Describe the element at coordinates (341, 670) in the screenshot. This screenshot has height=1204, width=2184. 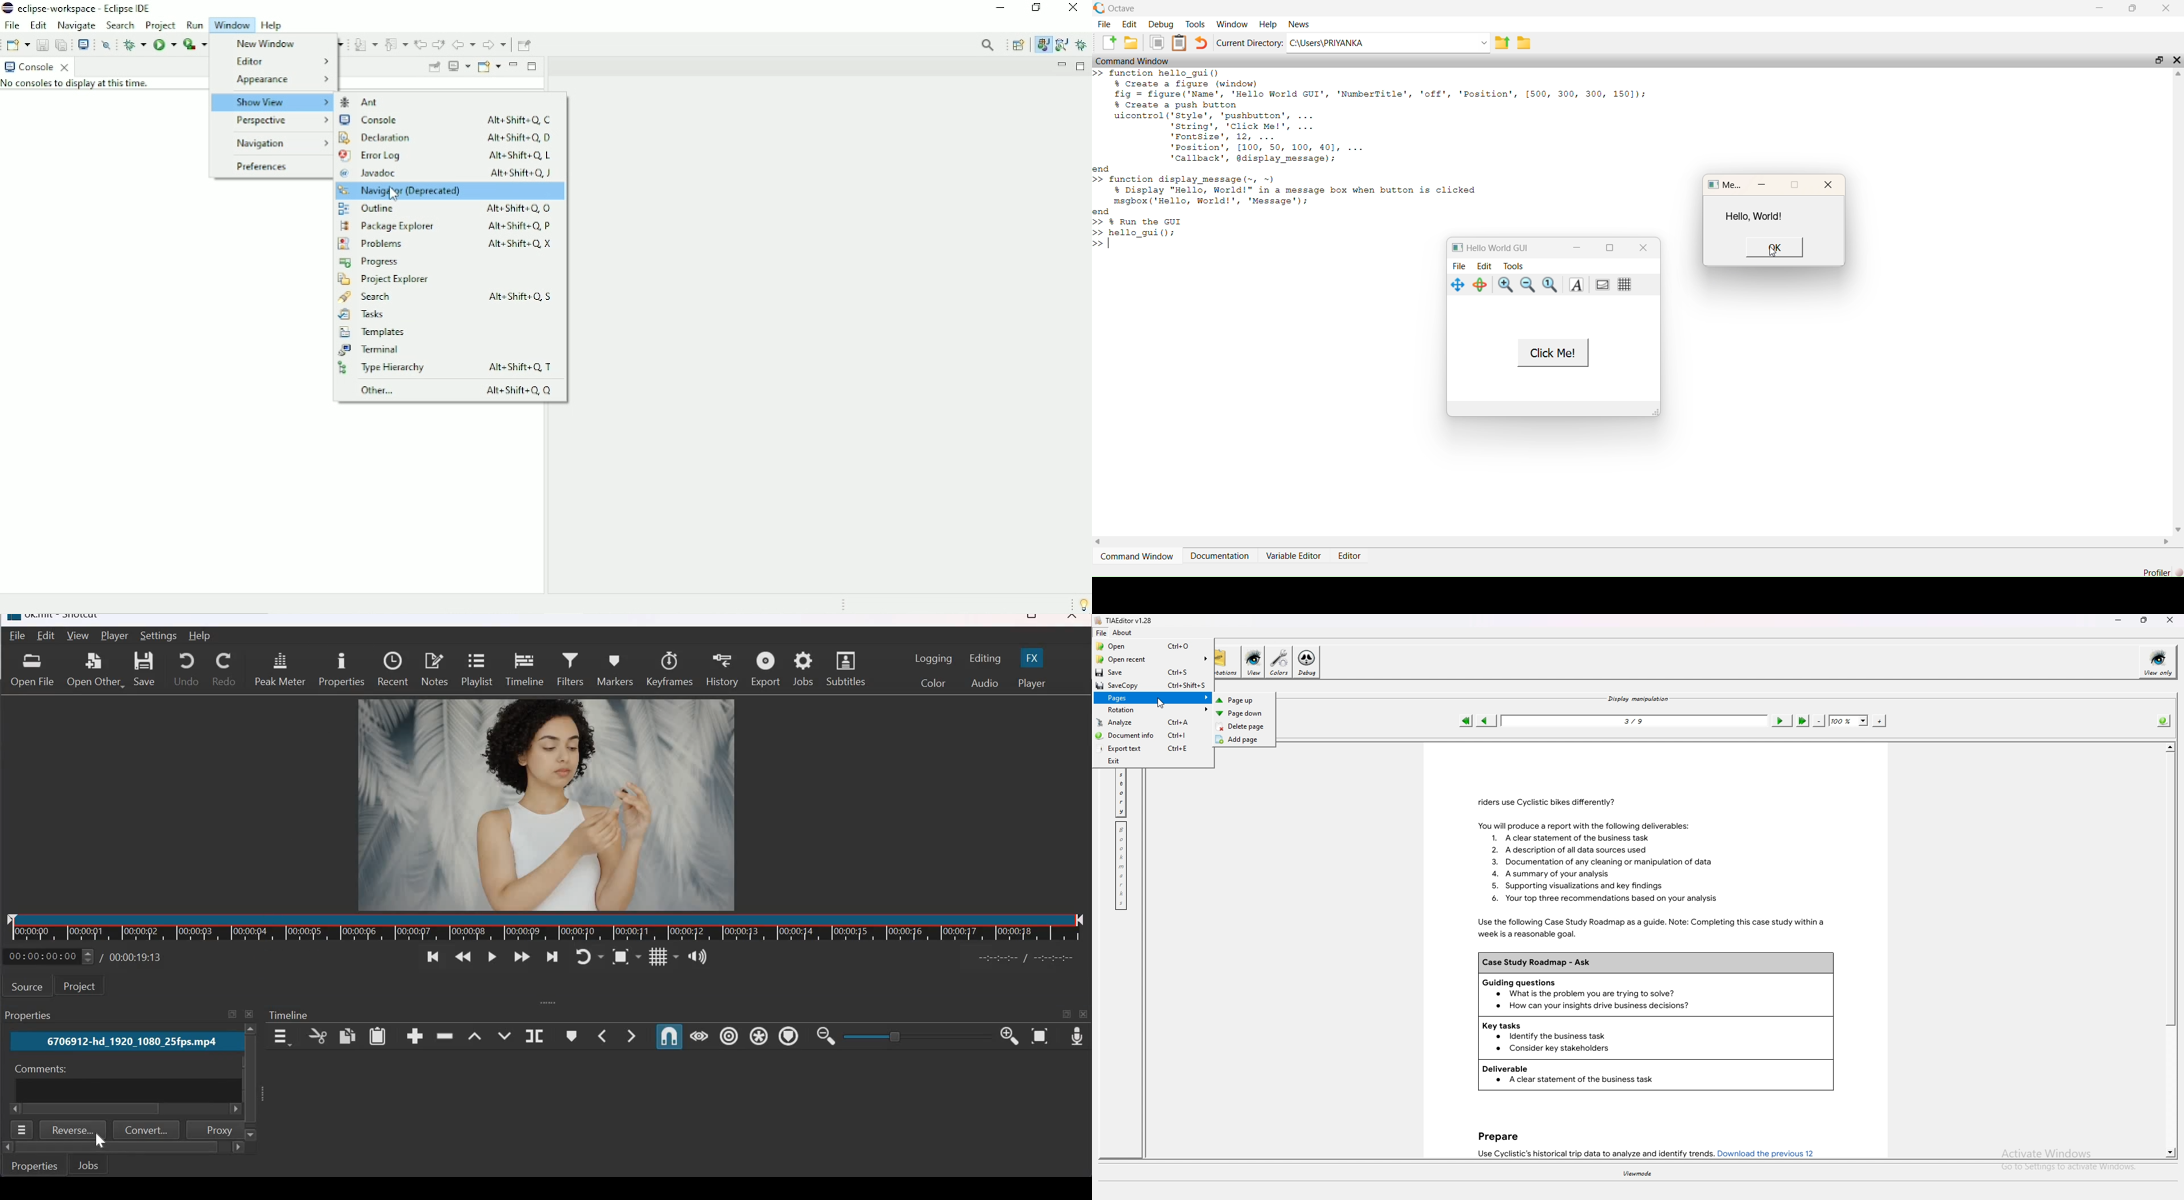
I see `properties` at that location.